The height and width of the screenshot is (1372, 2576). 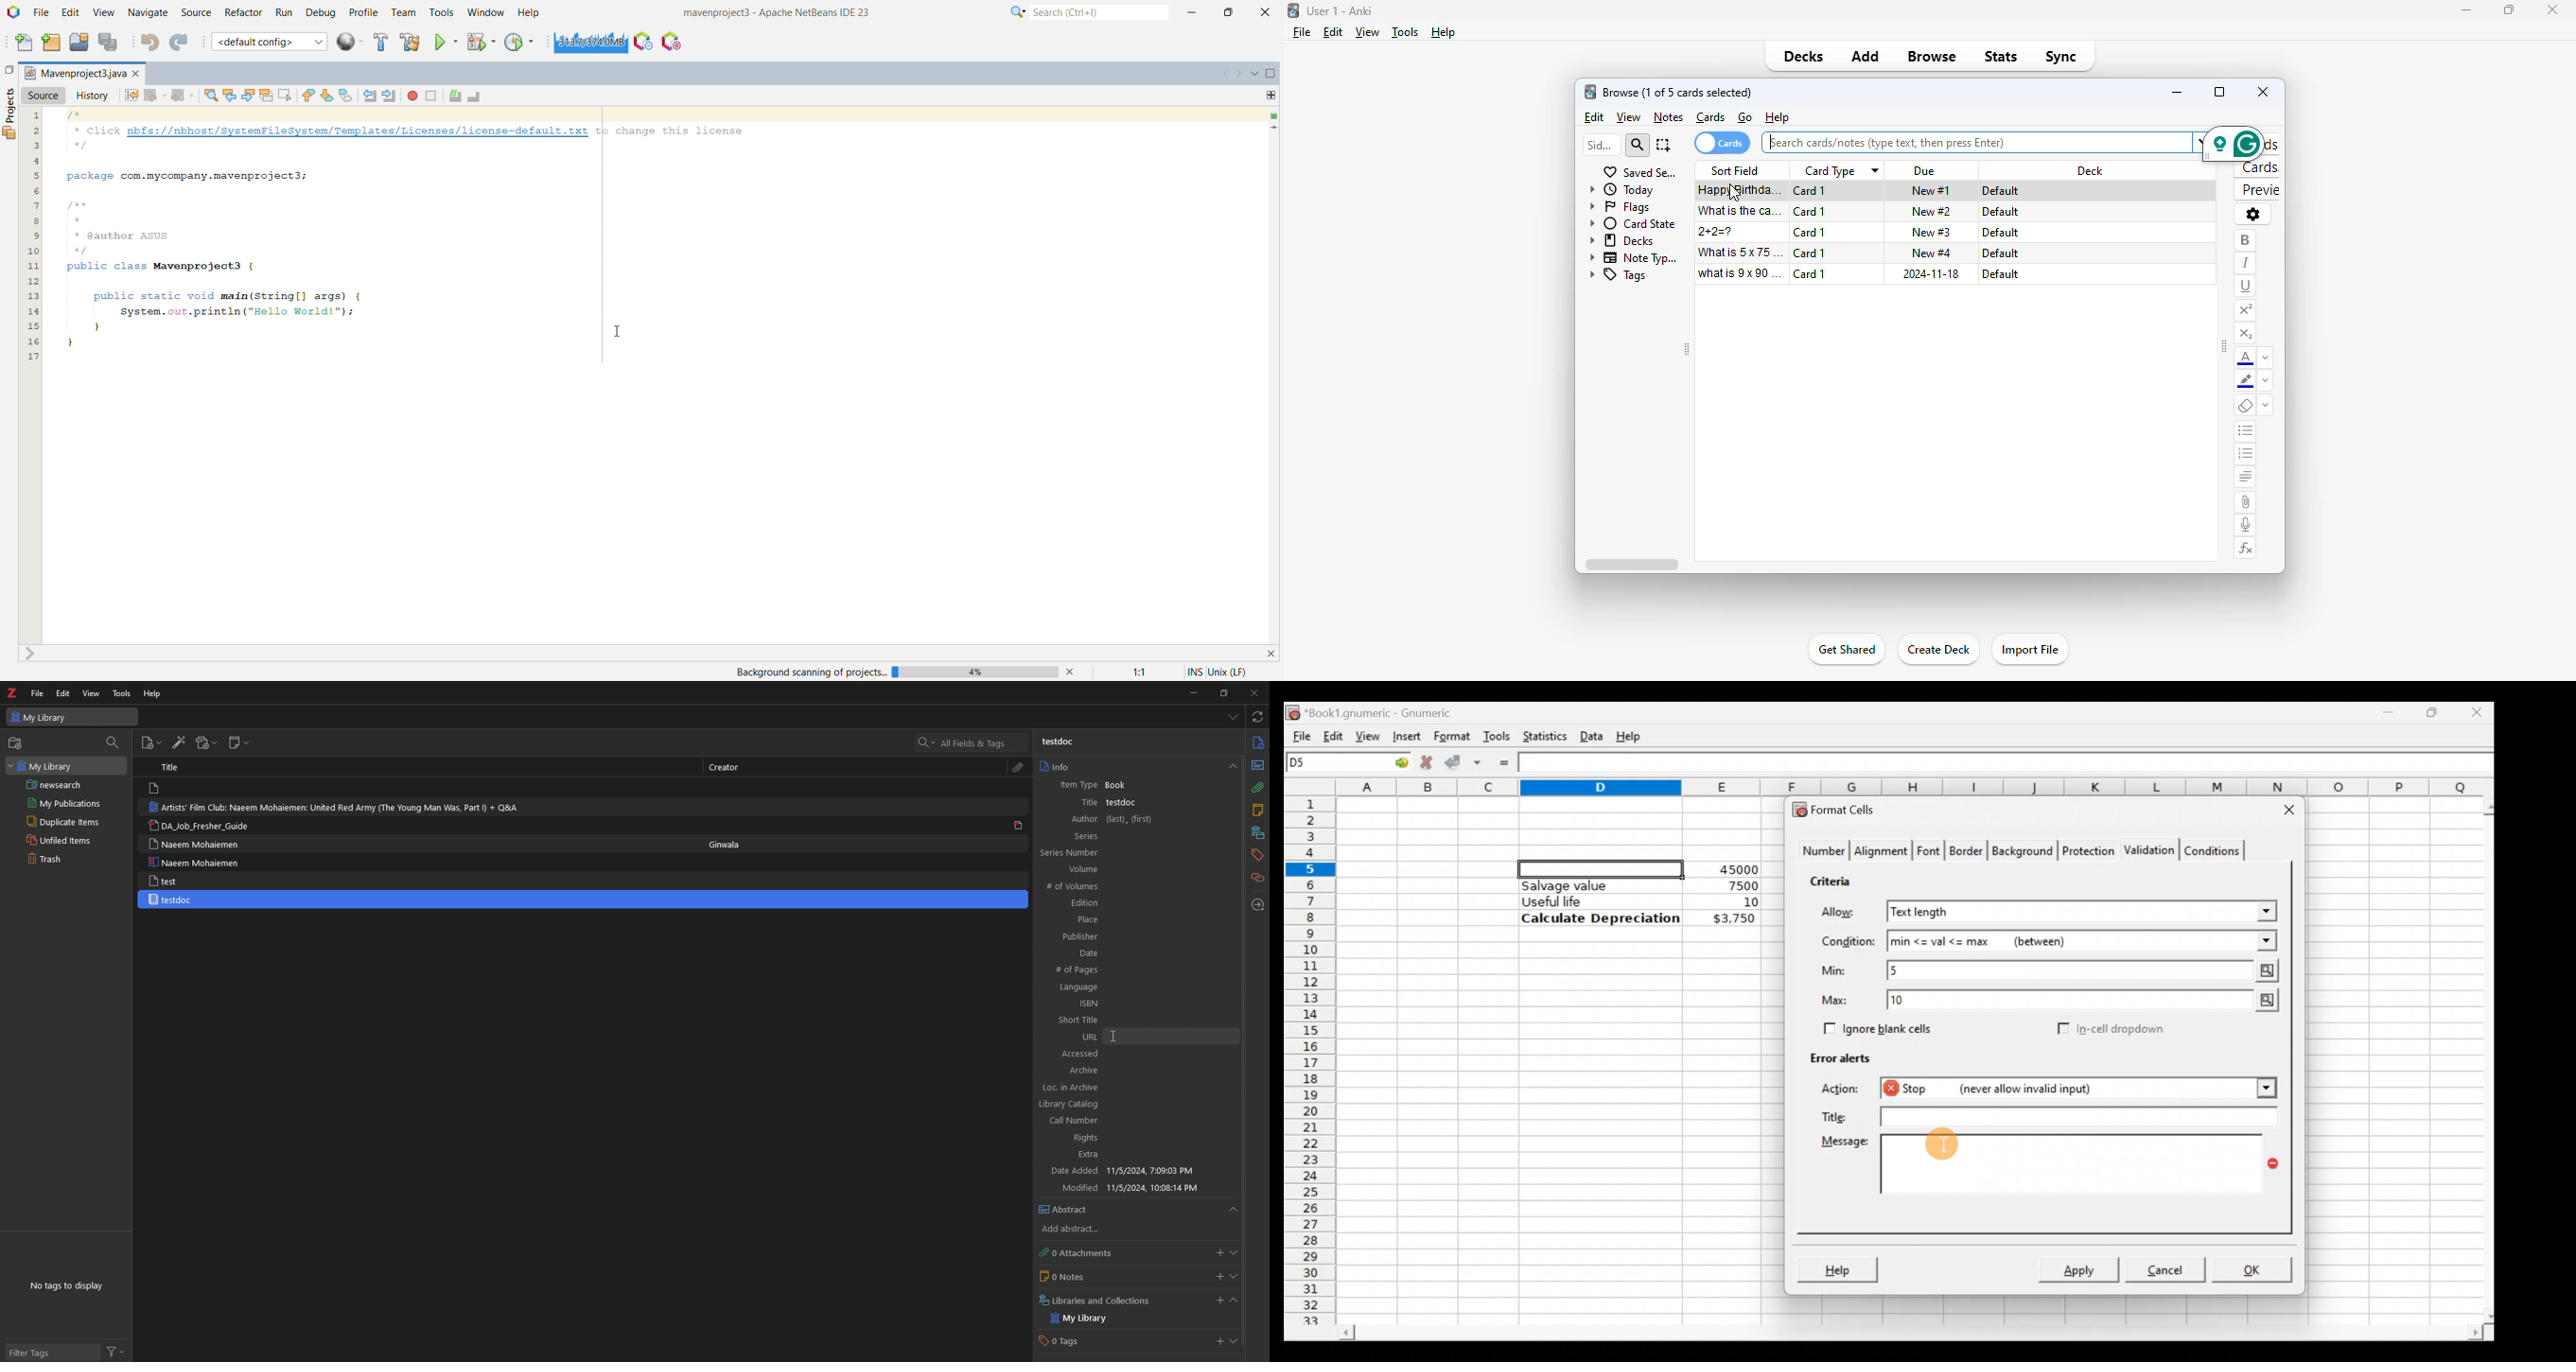 What do you see at coordinates (1133, 1172) in the screenshot?
I see `Date Added 11/5/2024, 7:09:03 PM` at bounding box center [1133, 1172].